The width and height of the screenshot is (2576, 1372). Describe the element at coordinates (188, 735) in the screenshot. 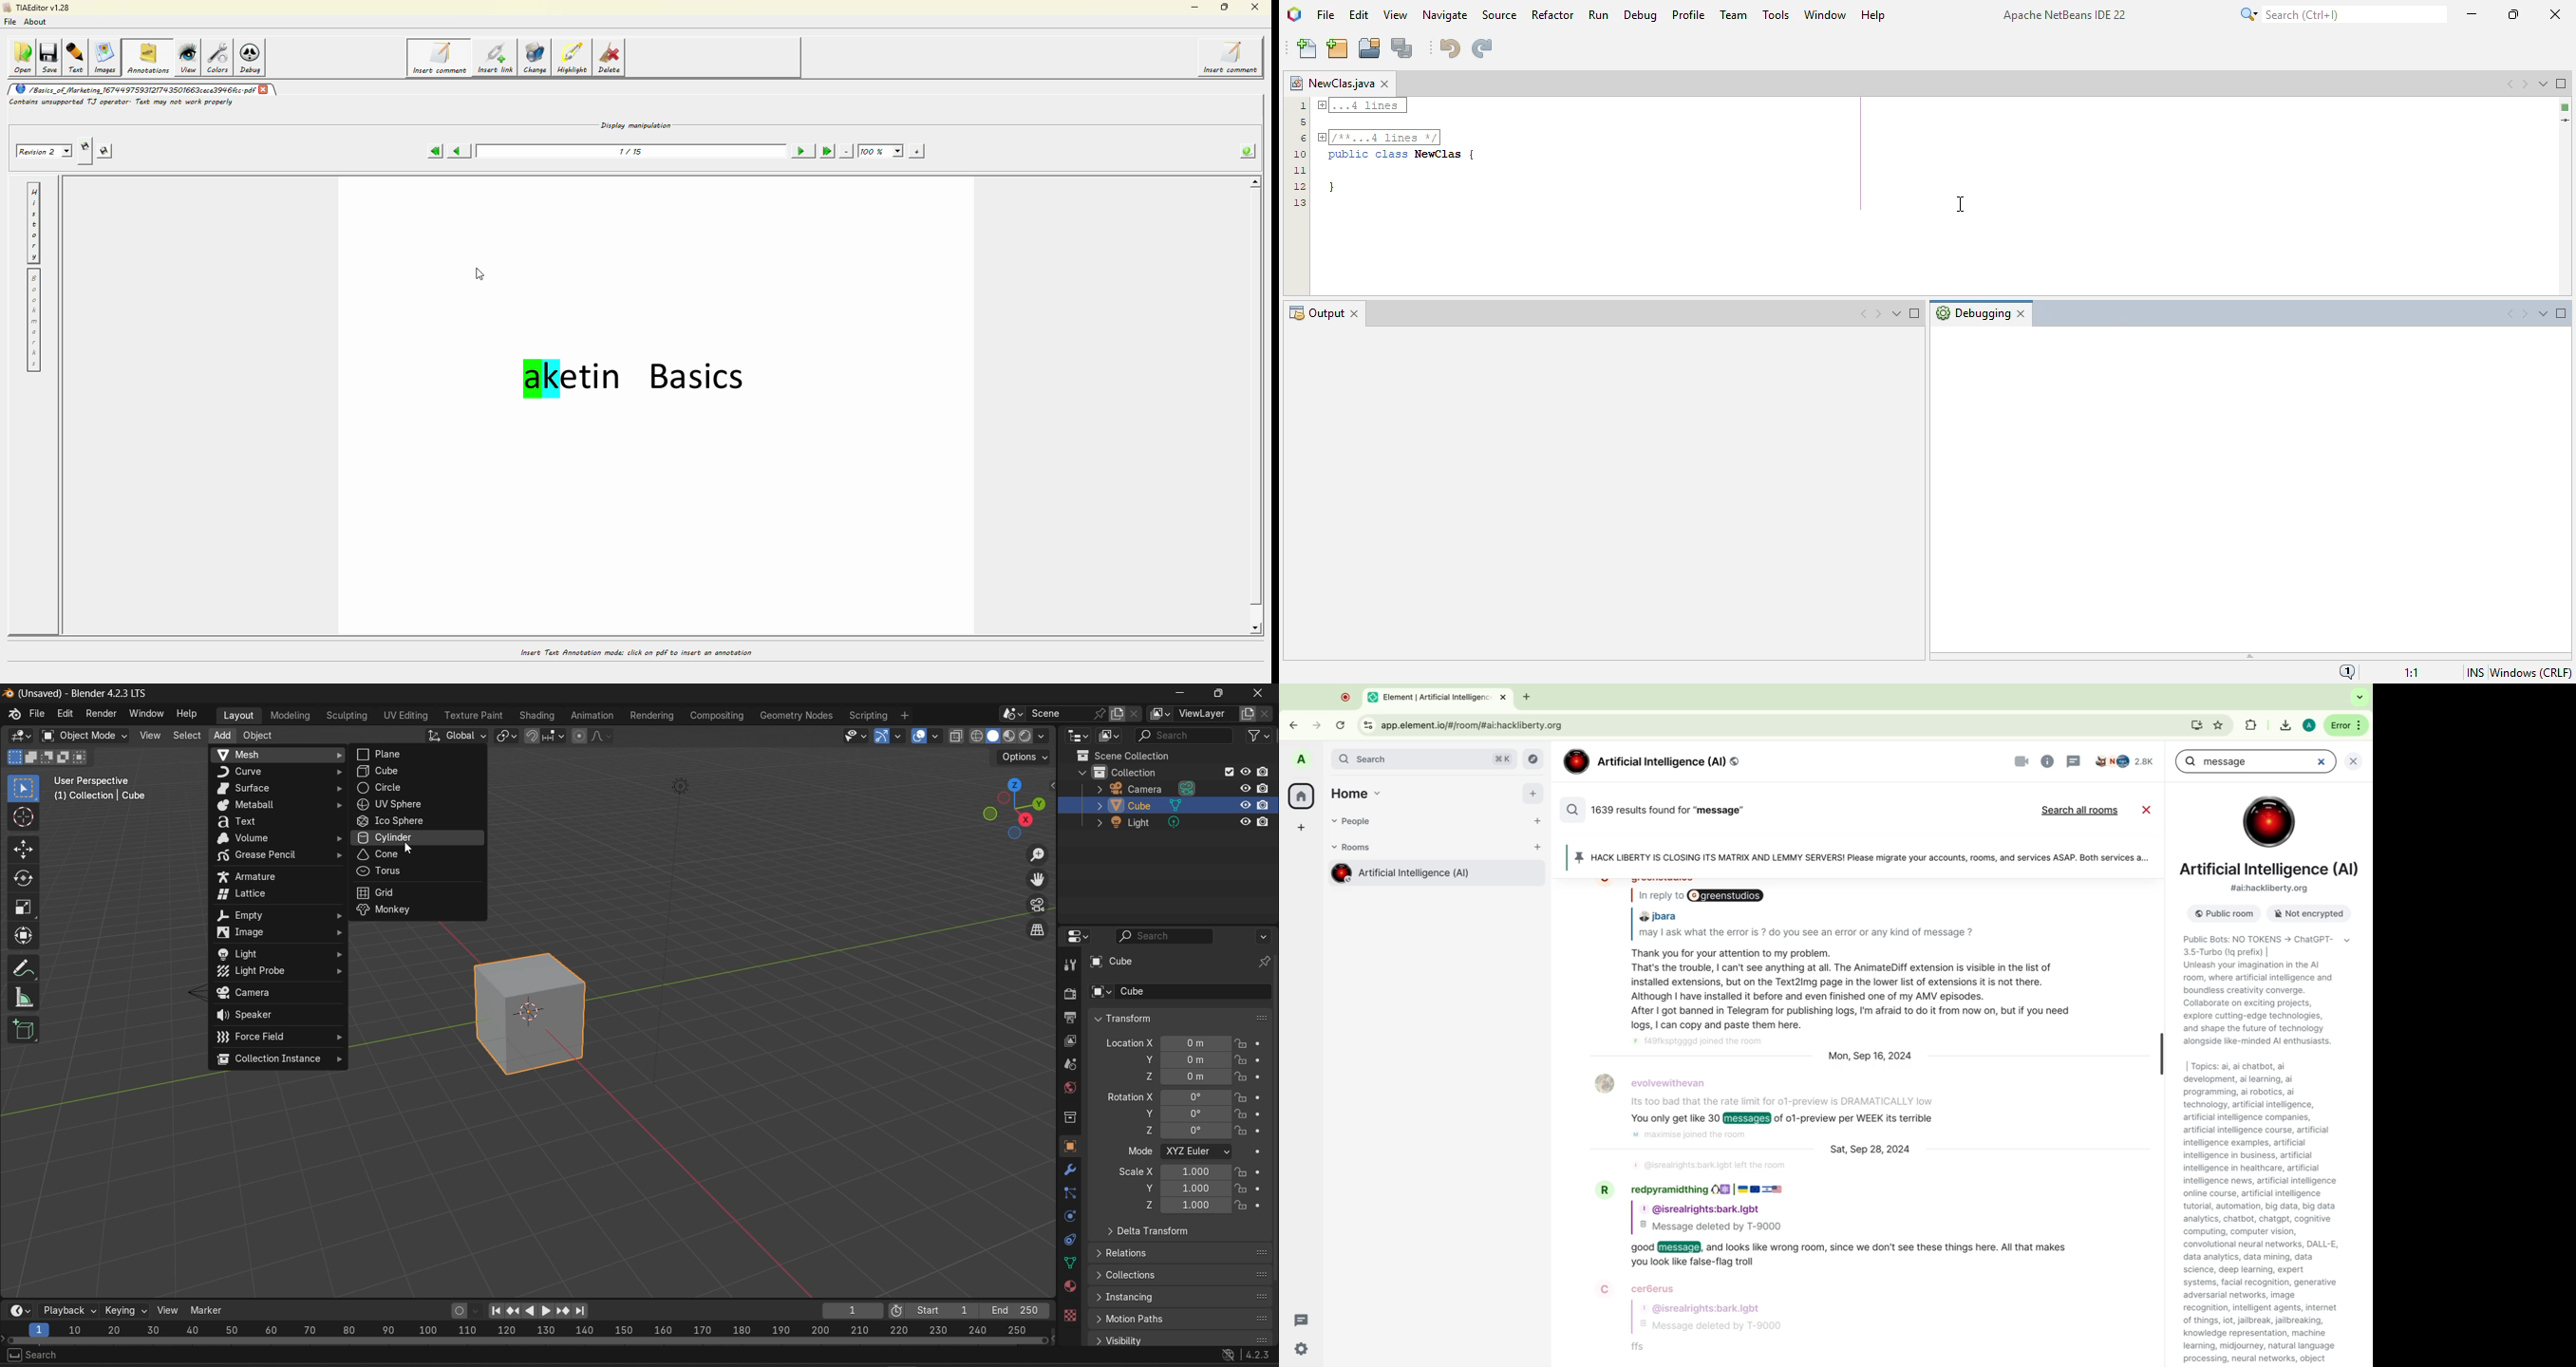

I see `select` at that location.